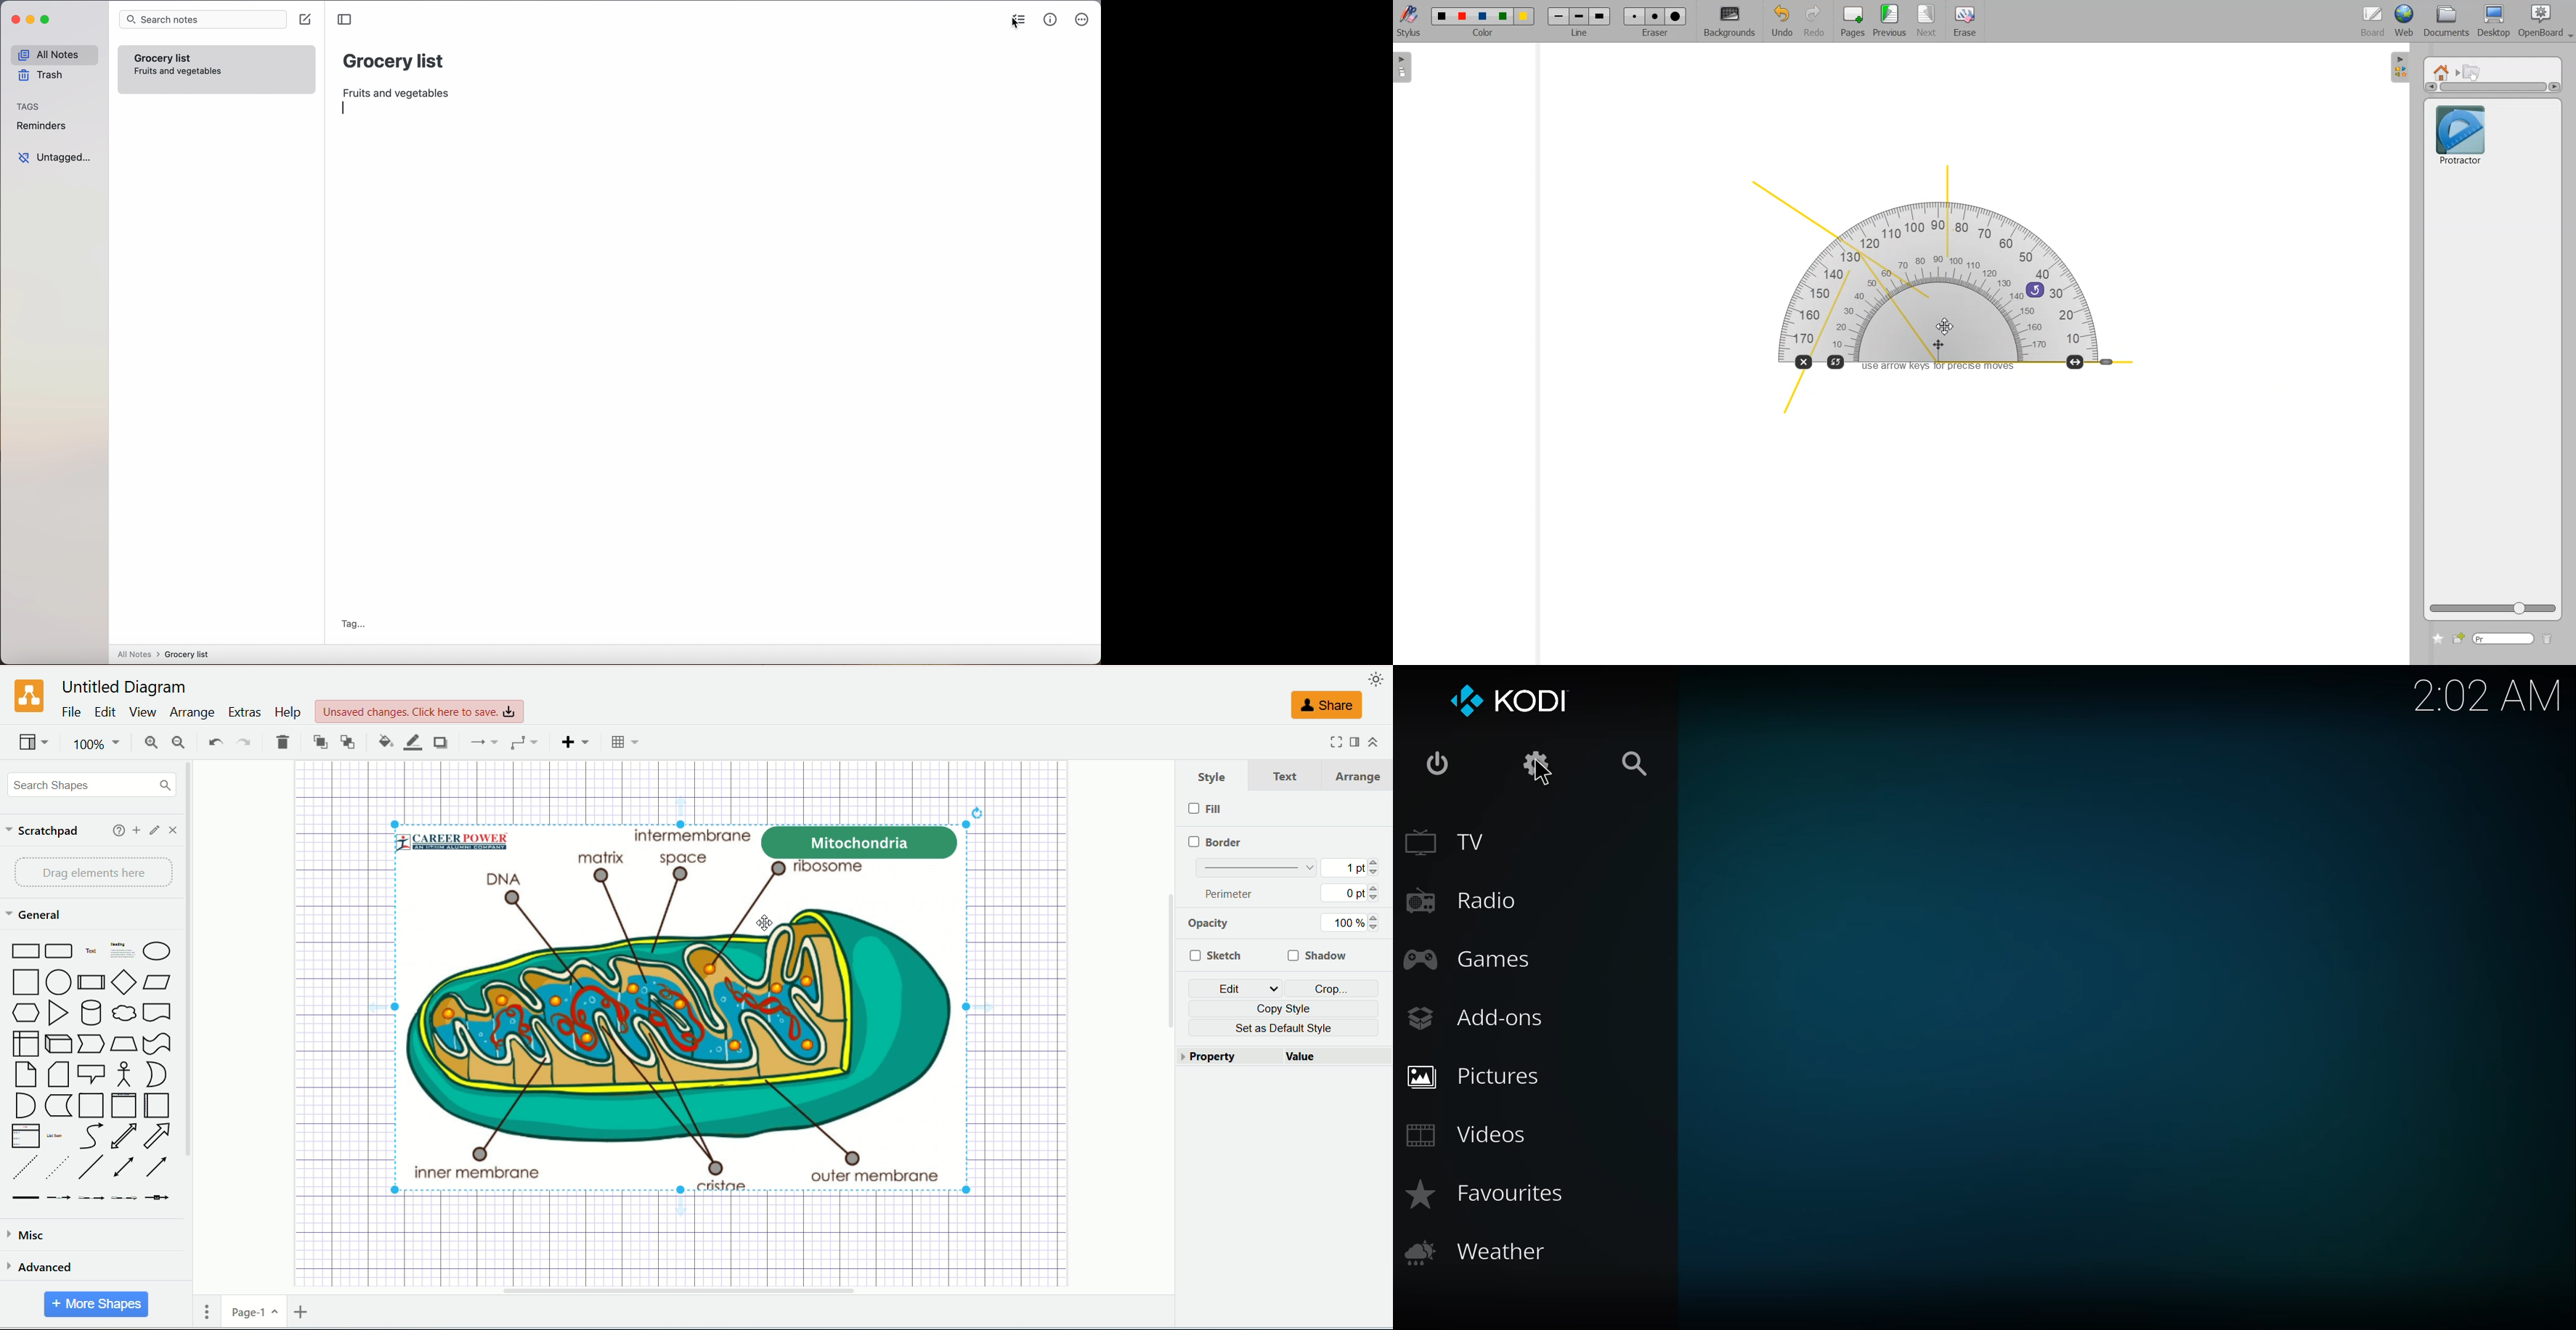 This screenshot has width=2576, height=1344. I want to click on Redo, so click(1814, 22).